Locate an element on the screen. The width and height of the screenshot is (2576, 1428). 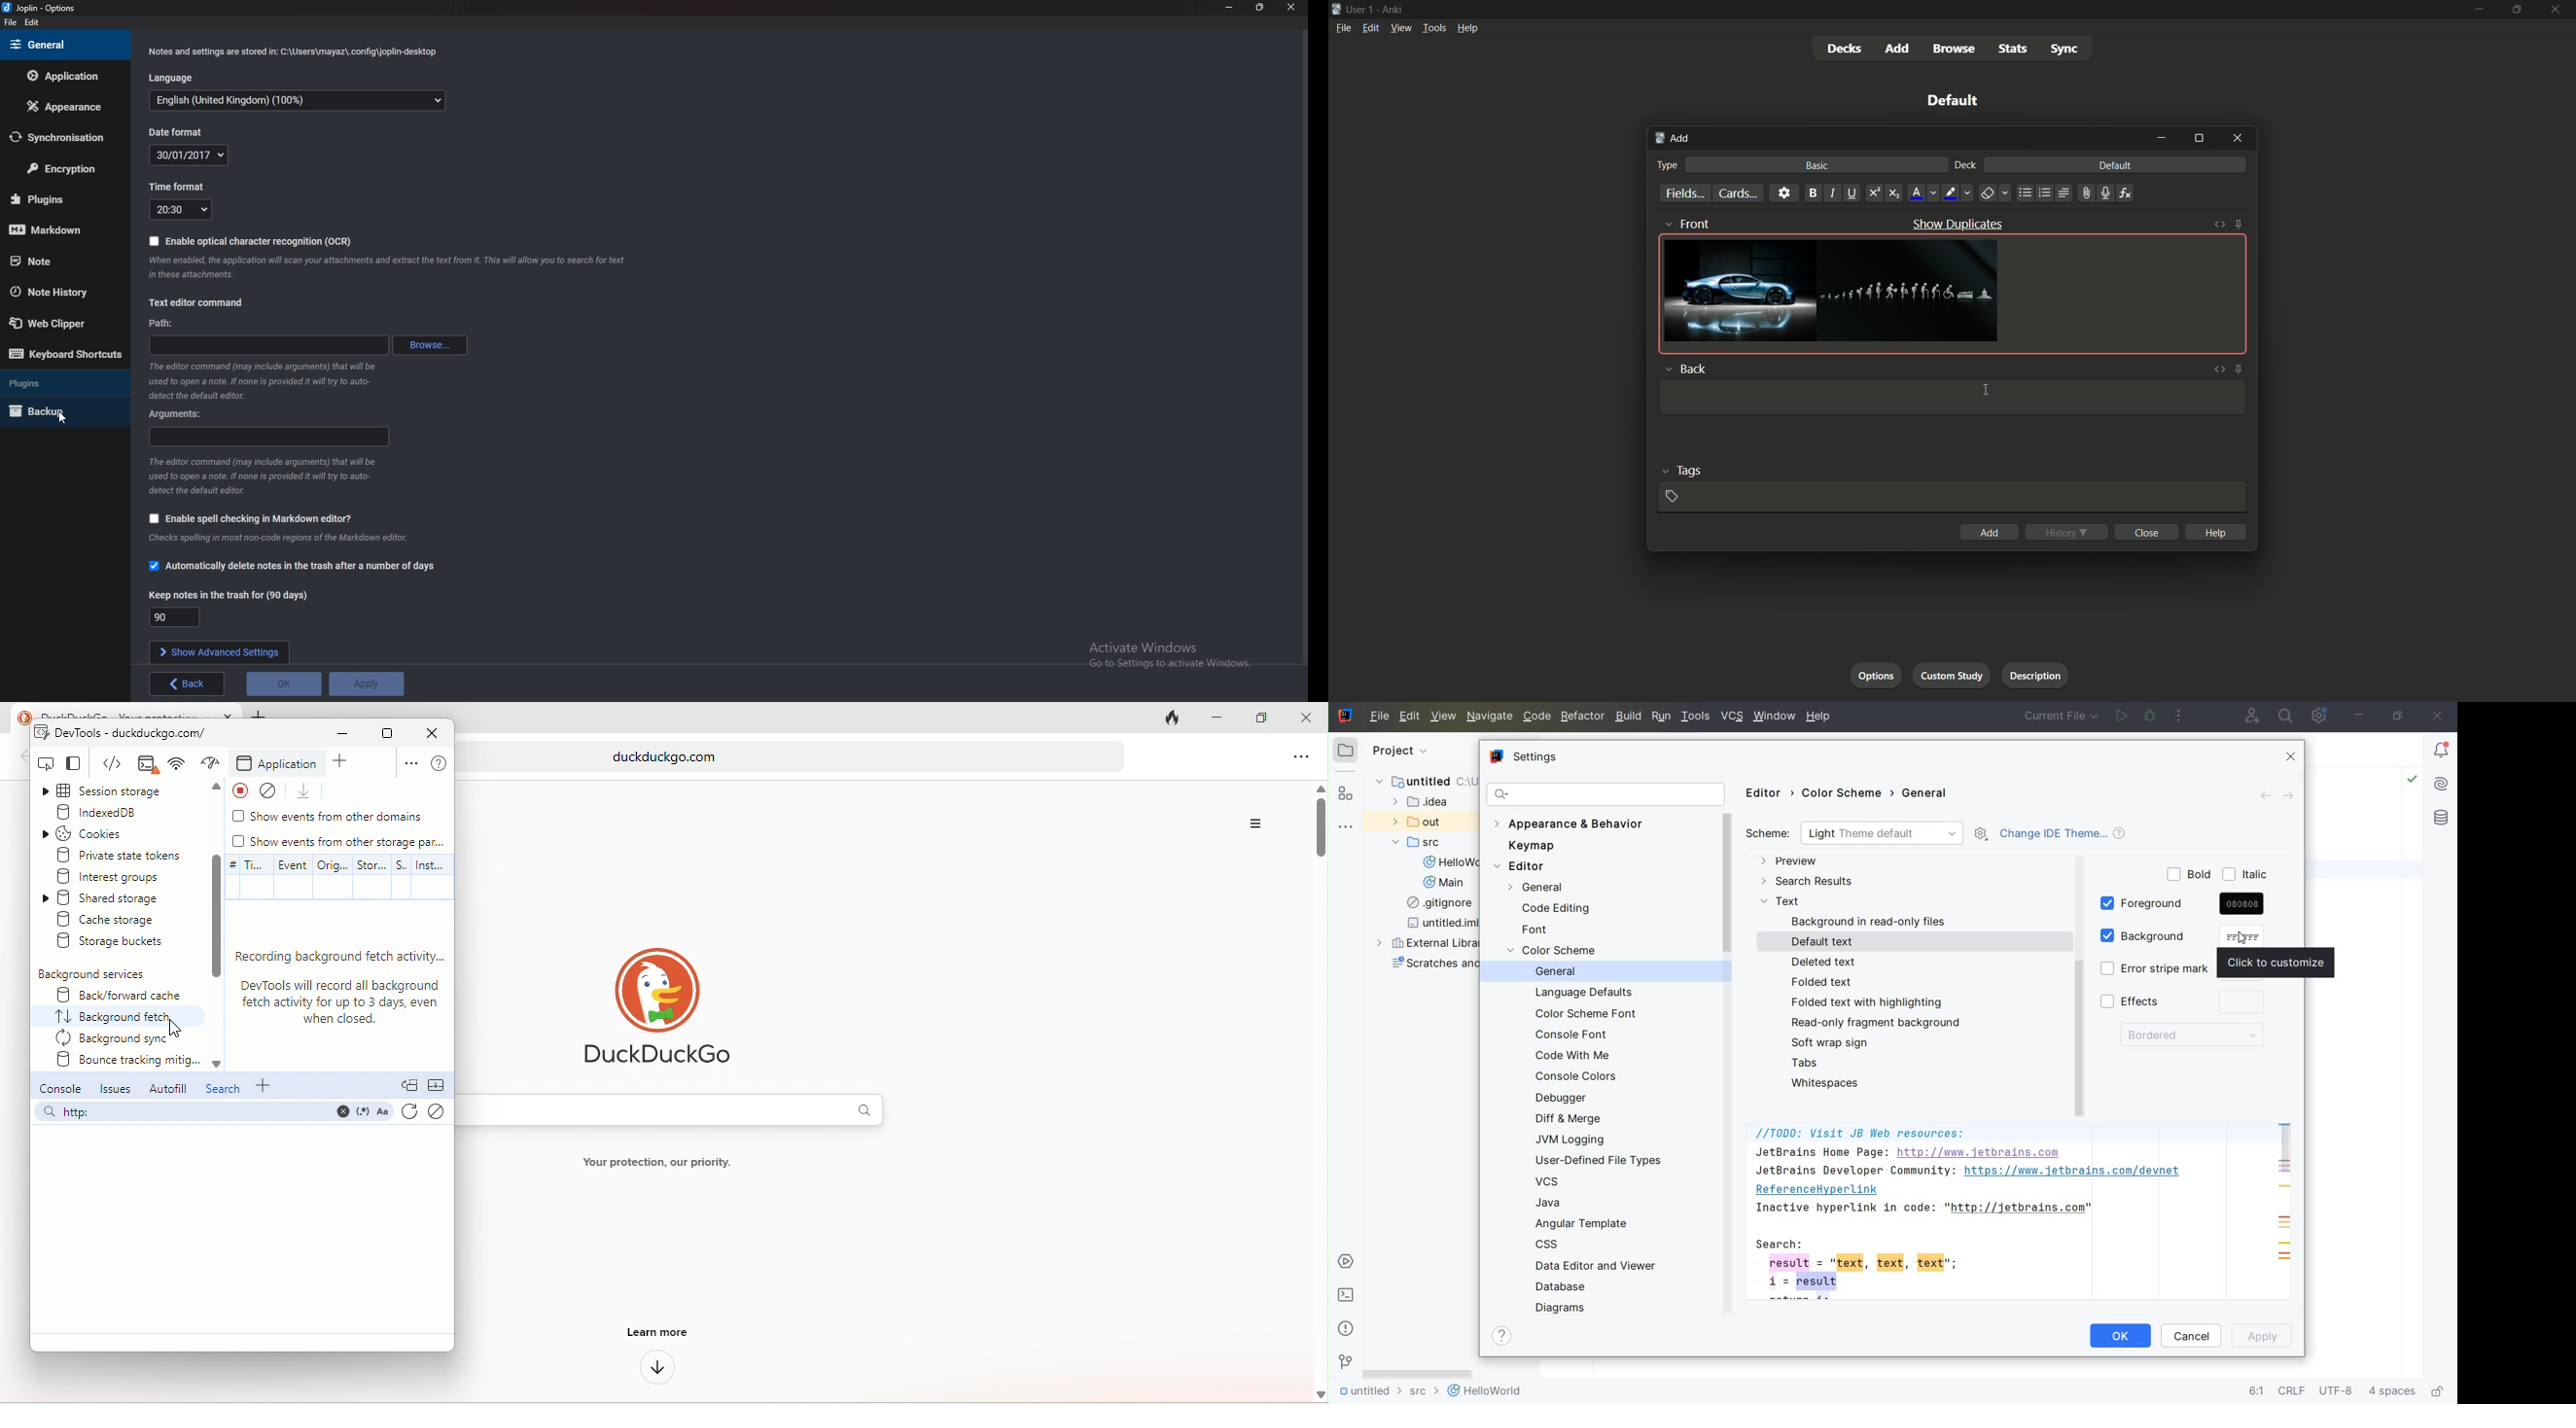
close is located at coordinates (1307, 719).